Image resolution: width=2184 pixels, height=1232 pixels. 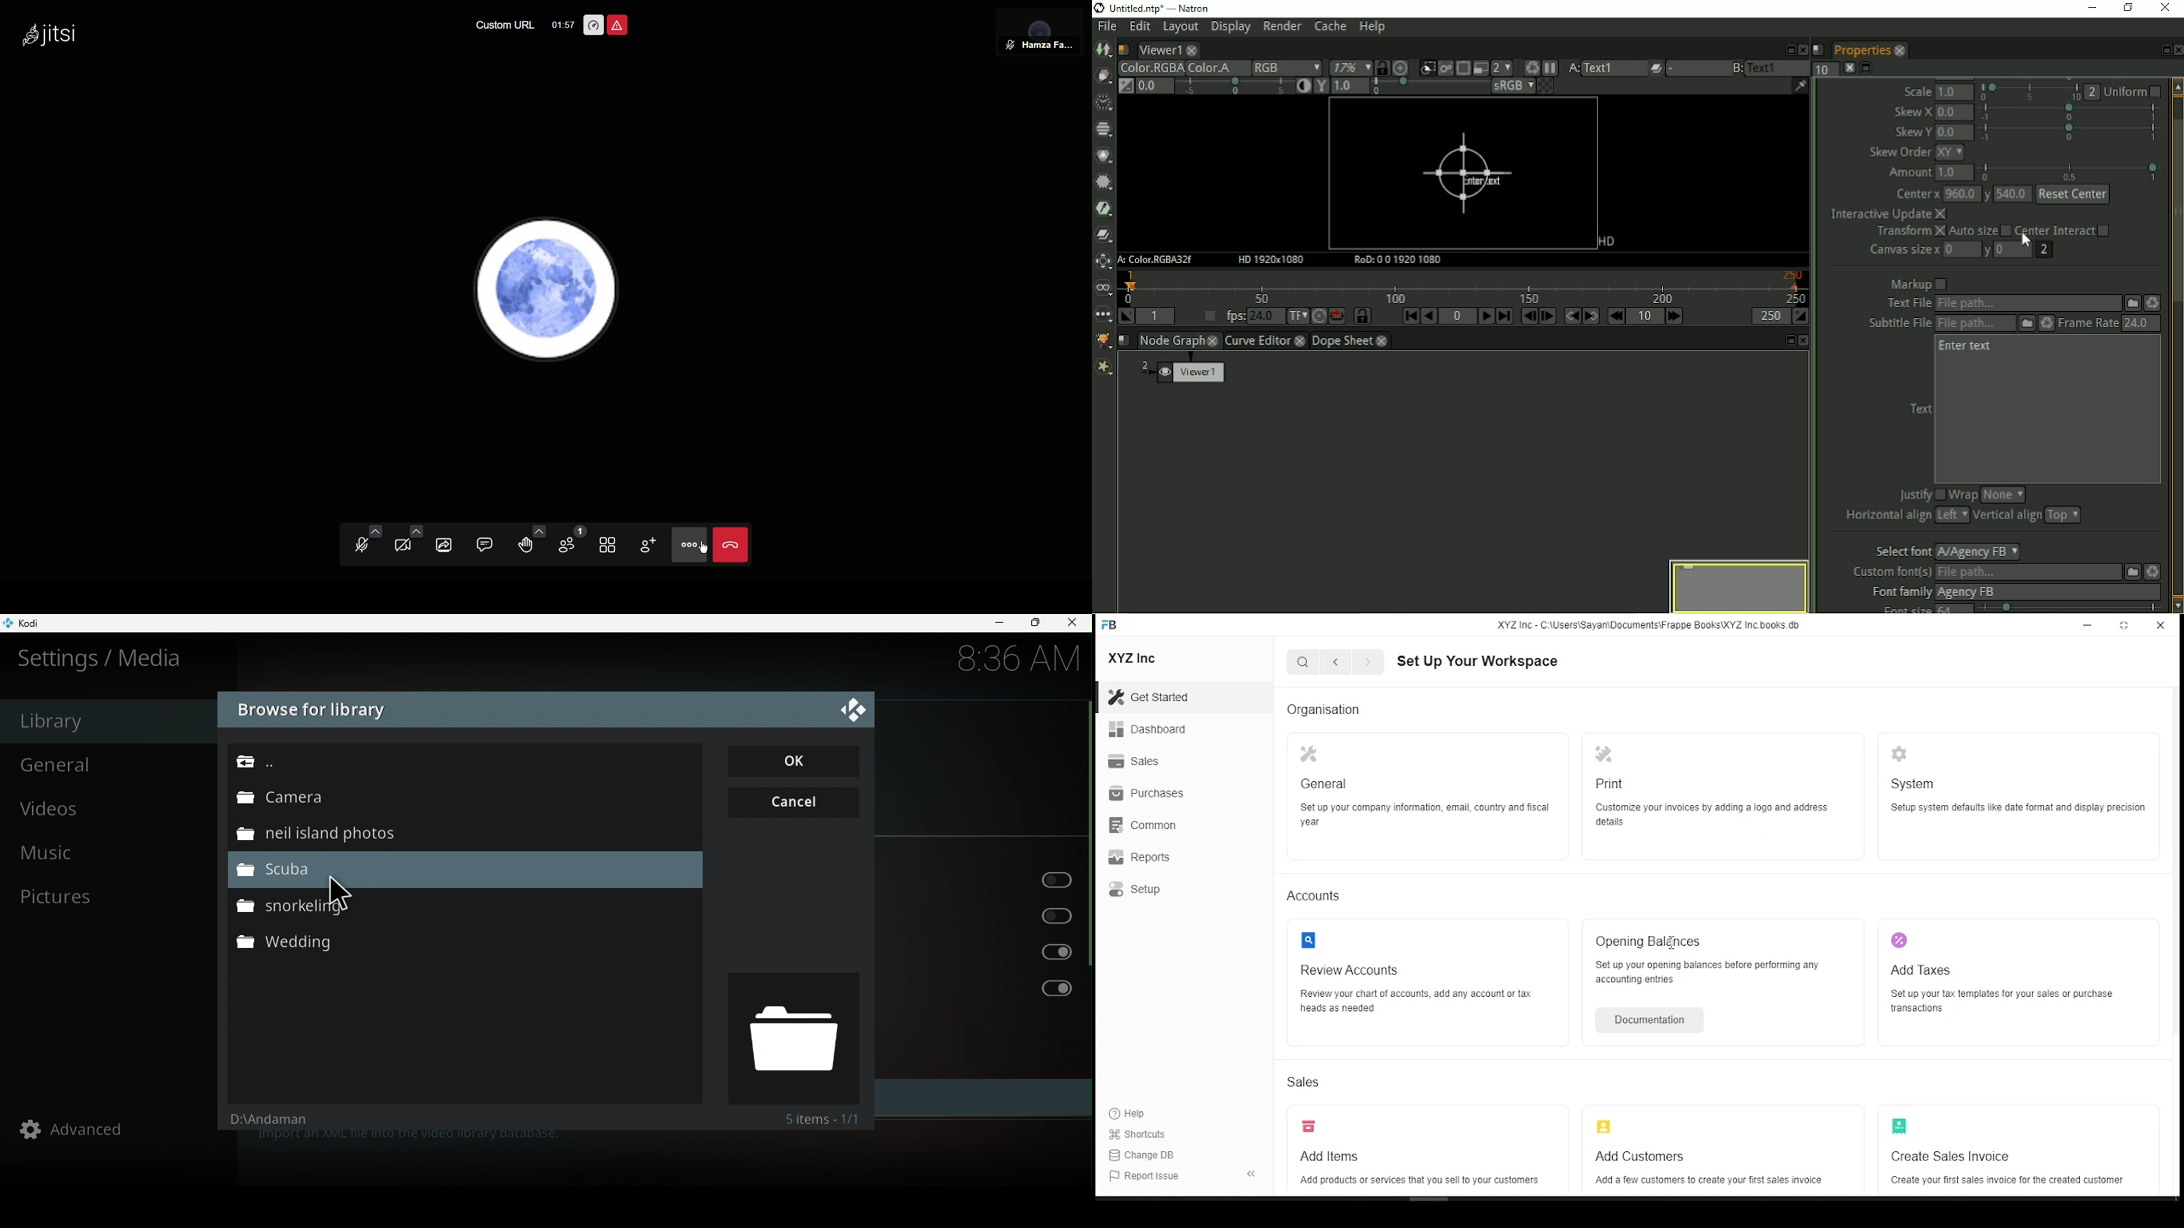 I want to click on shortcuts, so click(x=1141, y=1135).